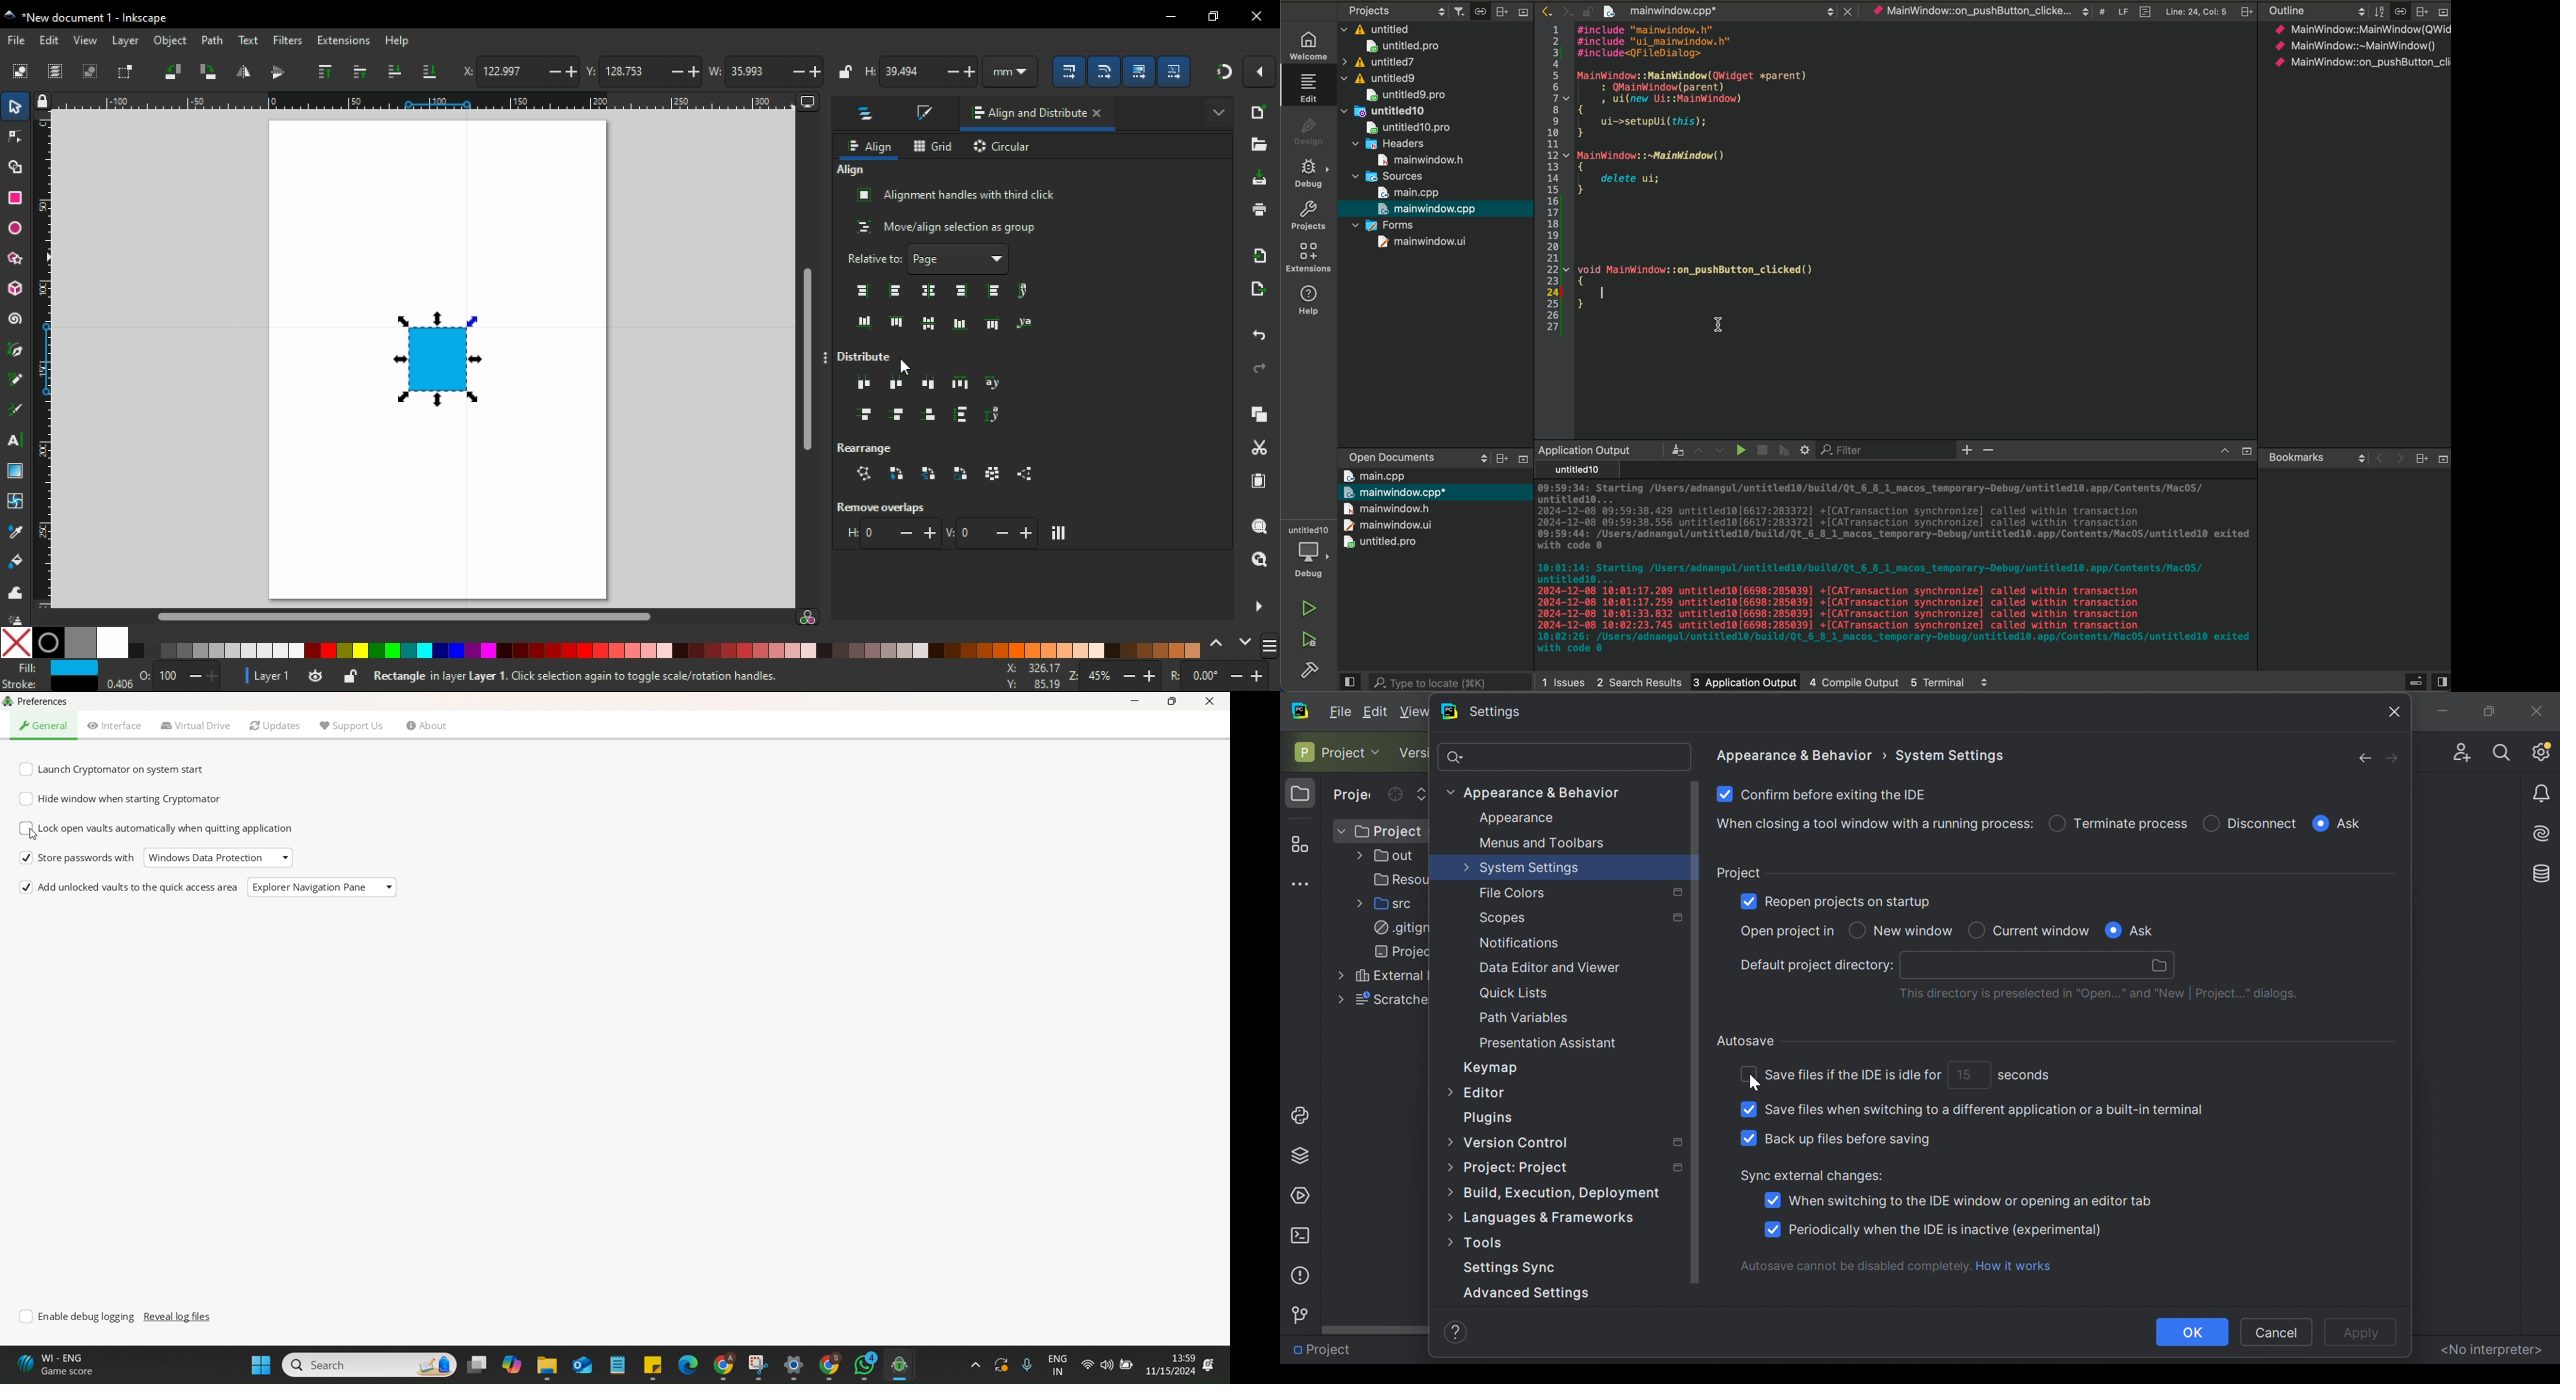 The width and height of the screenshot is (2576, 1400). What do you see at coordinates (1017, 71) in the screenshot?
I see `units` at bounding box center [1017, 71].